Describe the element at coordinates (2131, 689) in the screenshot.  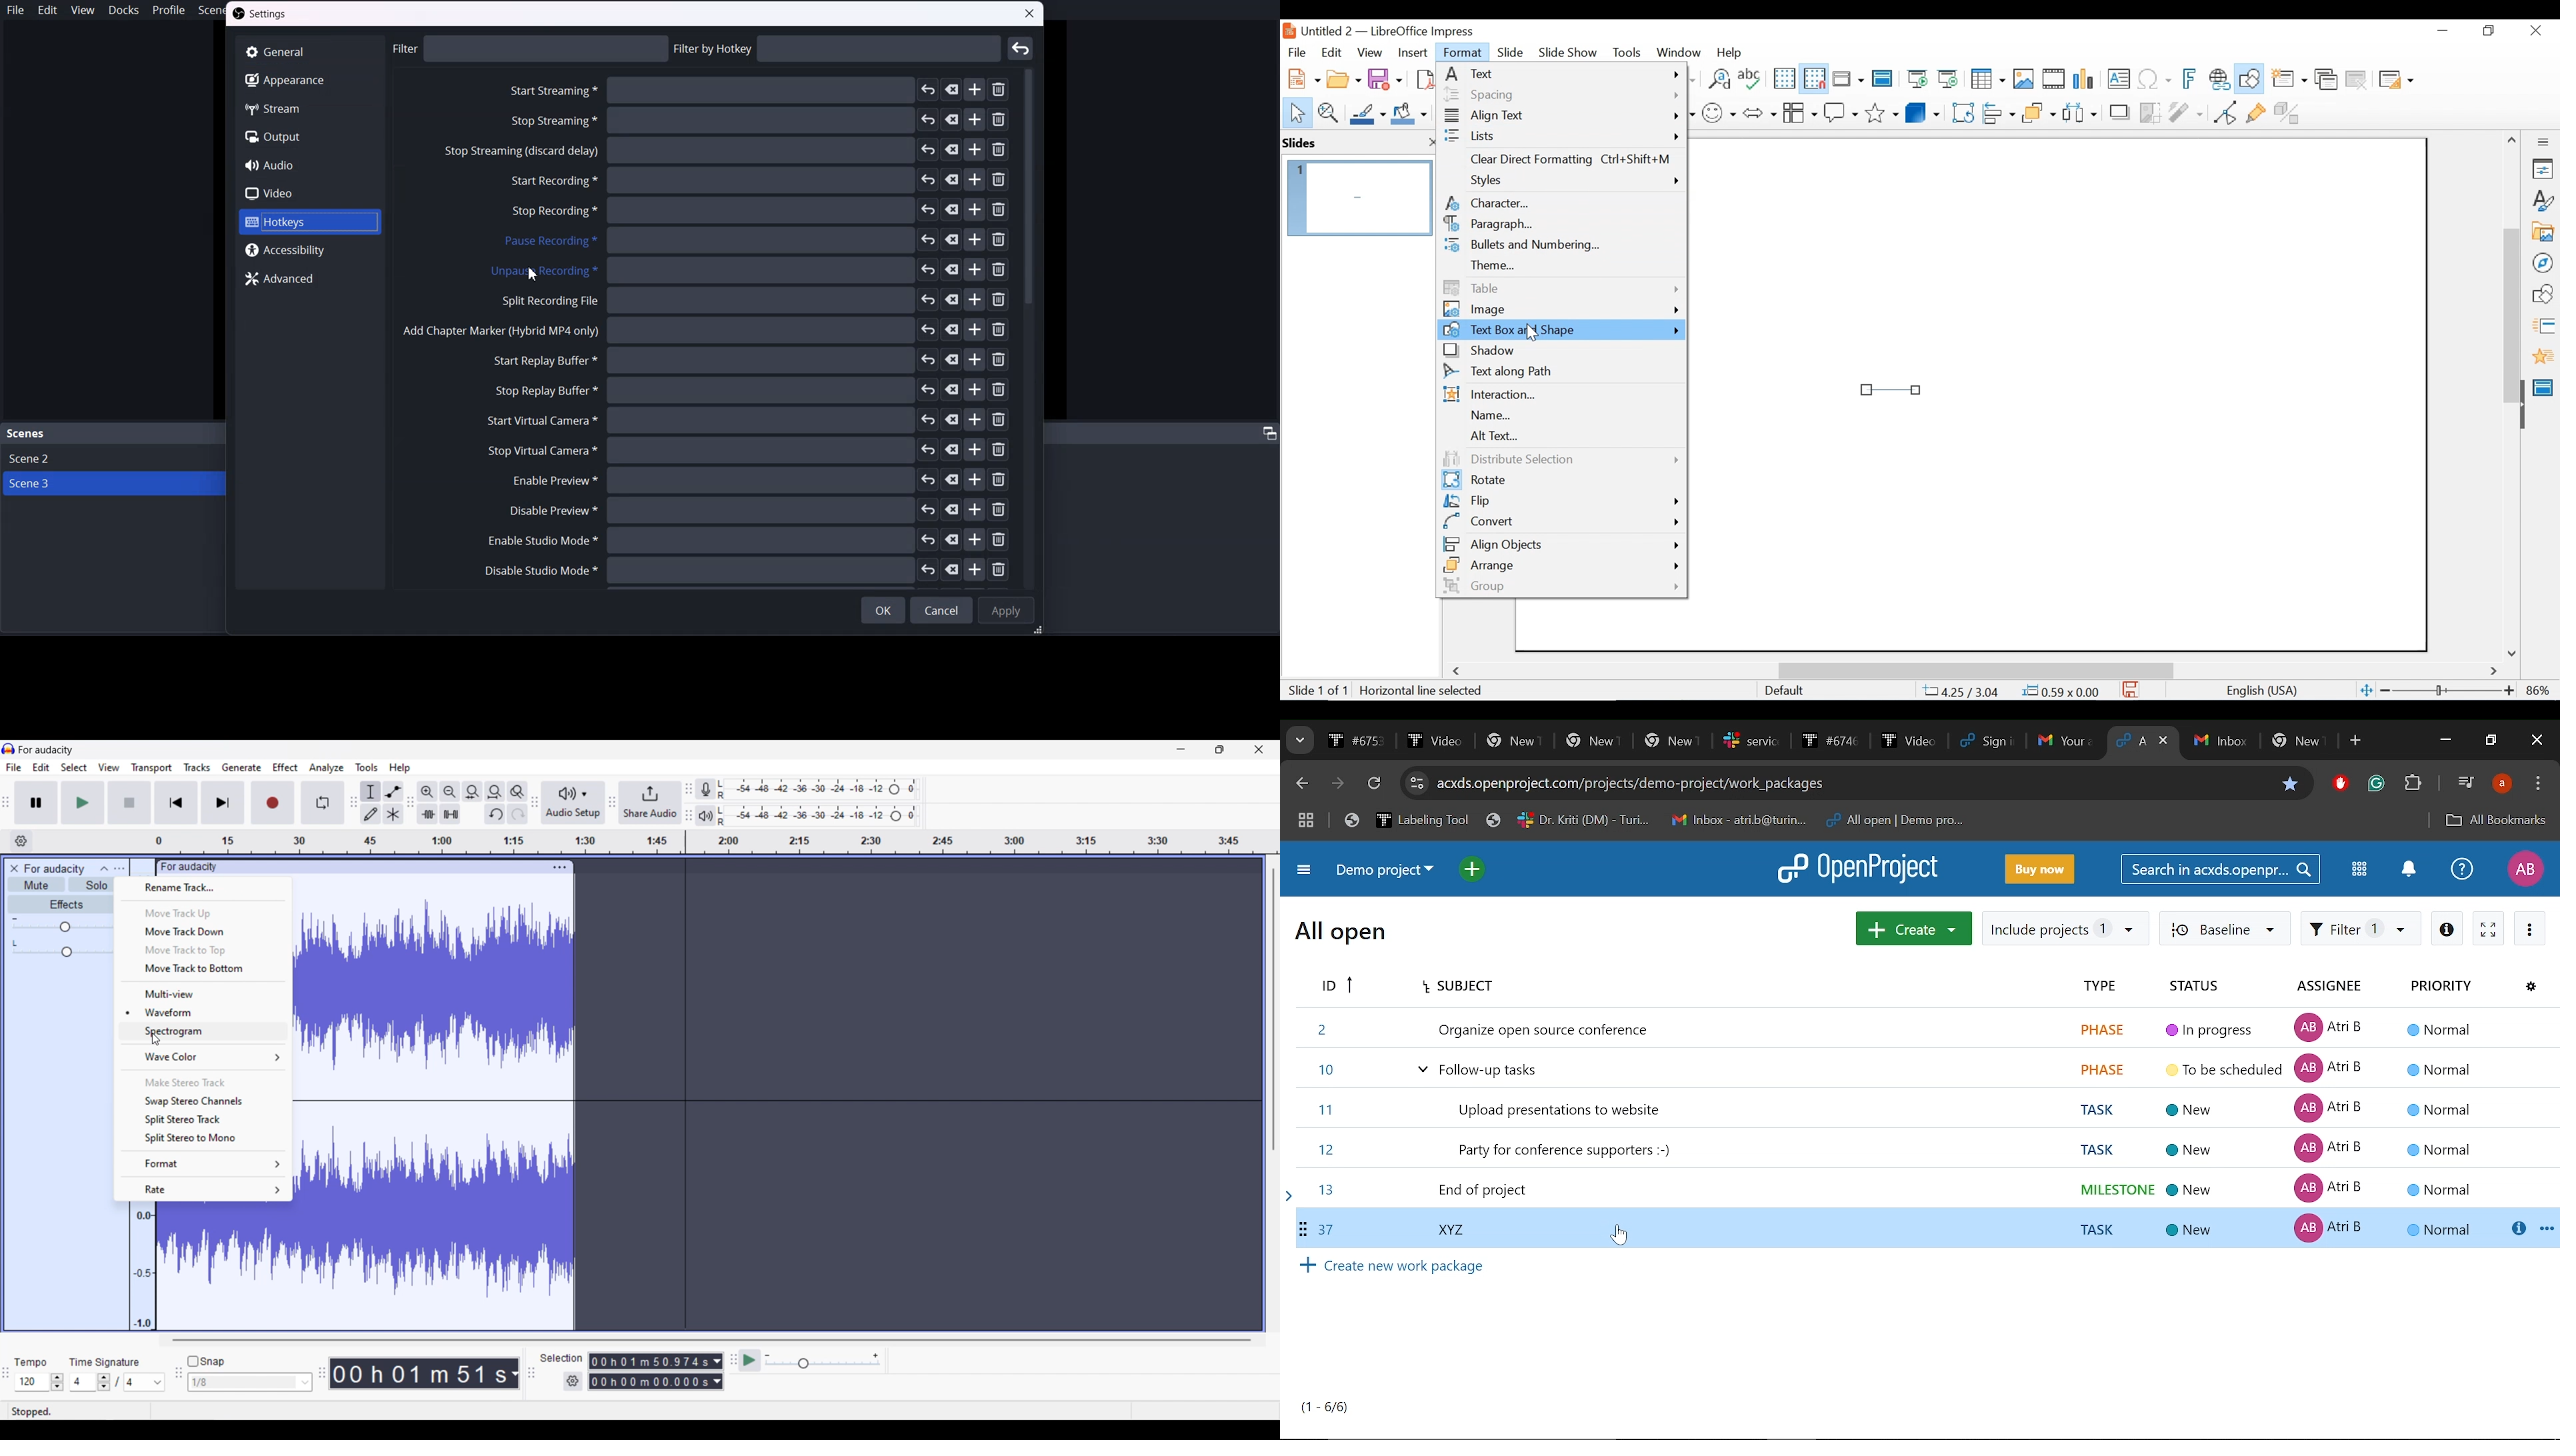
I see `Save` at that location.